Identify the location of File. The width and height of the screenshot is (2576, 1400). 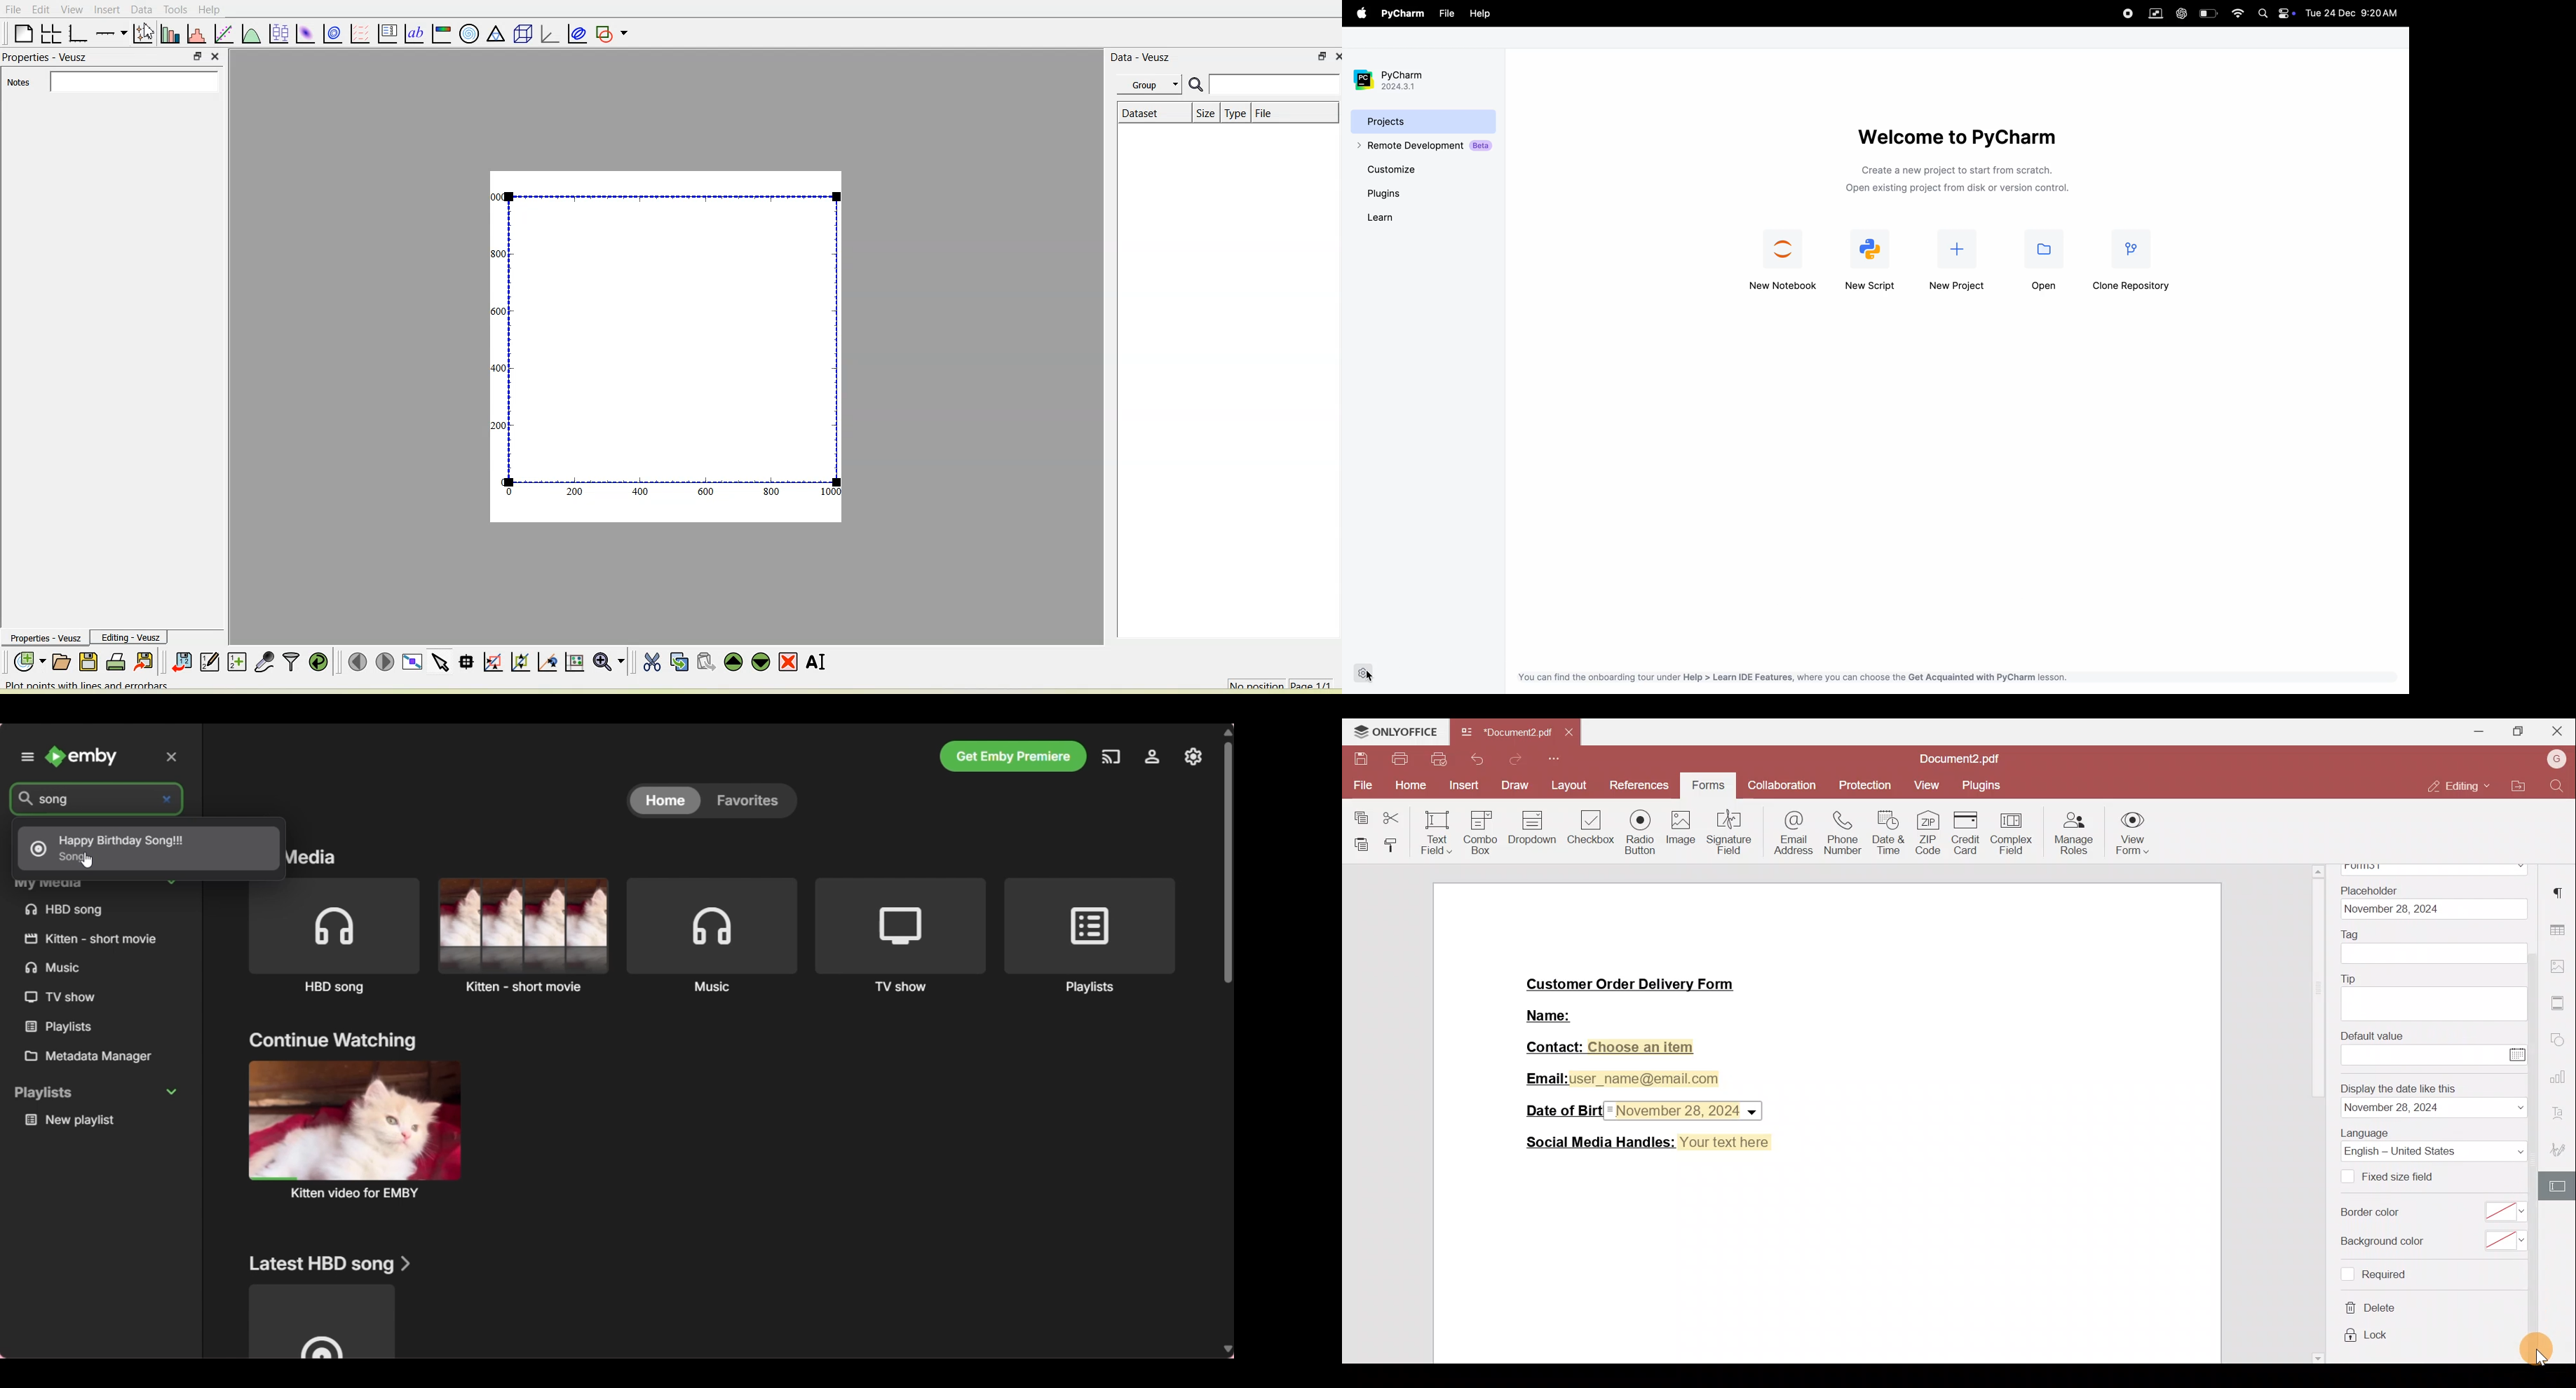
(1445, 14).